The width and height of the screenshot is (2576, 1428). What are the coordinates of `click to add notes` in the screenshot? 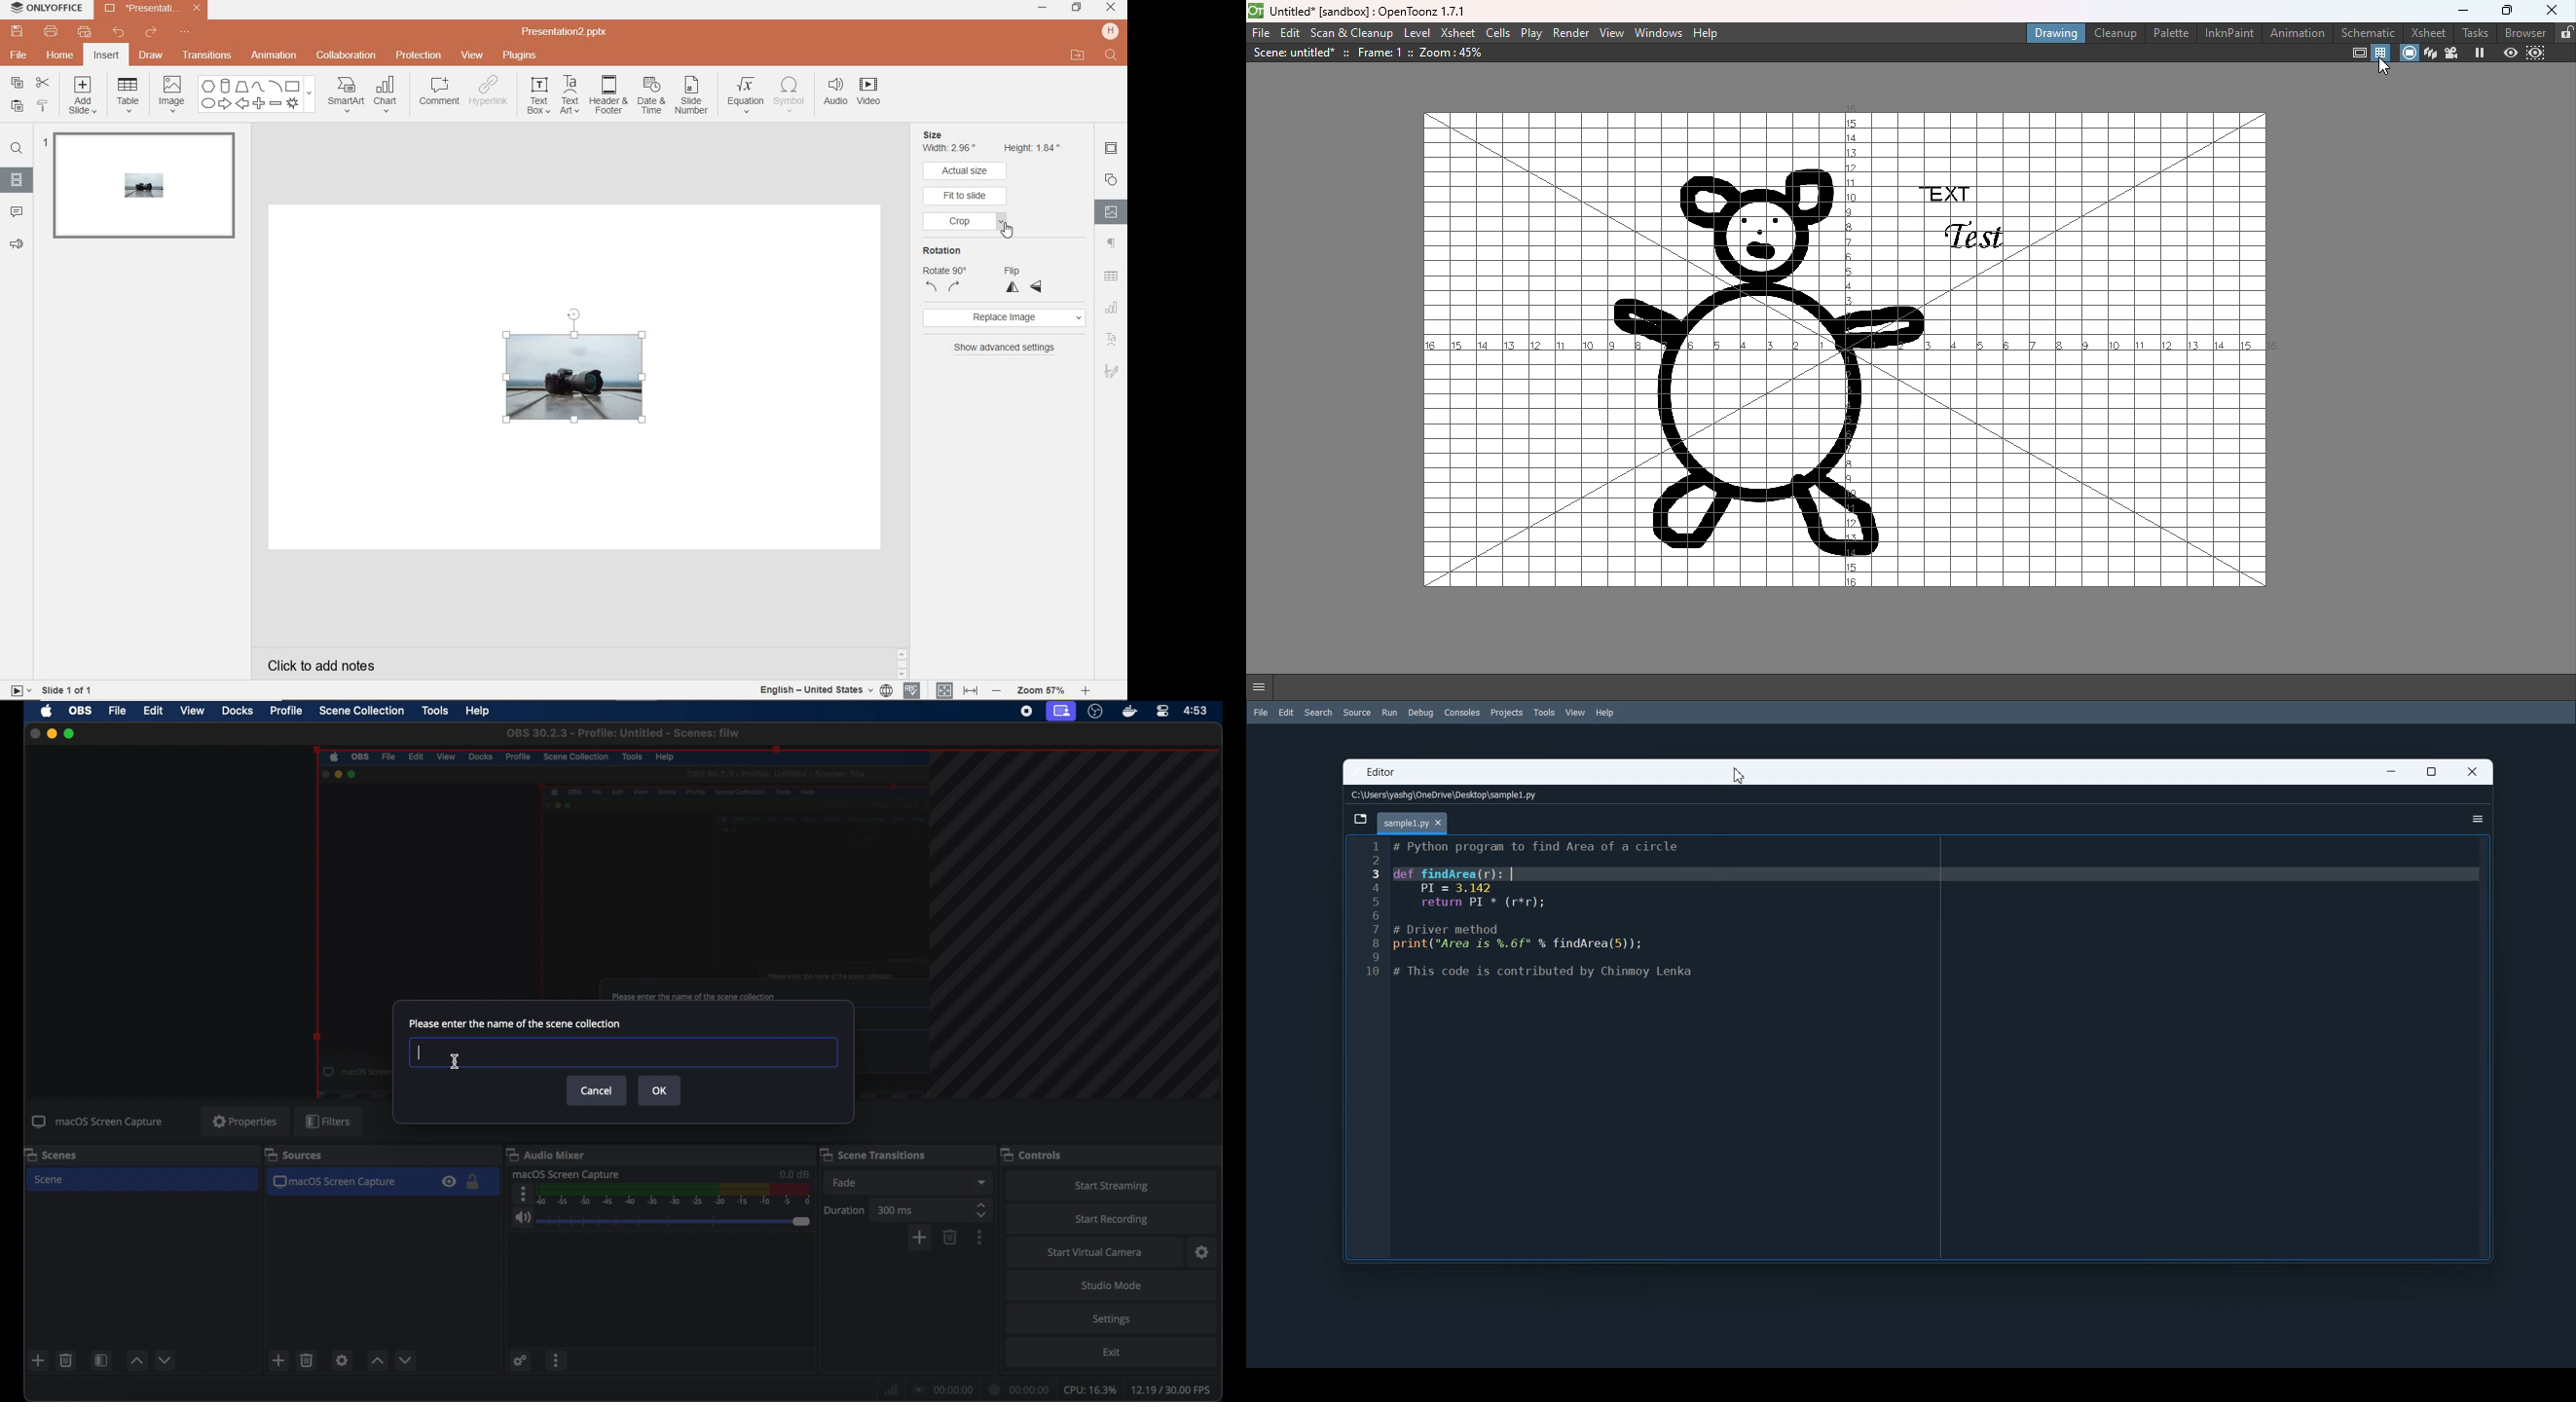 It's located at (352, 663).